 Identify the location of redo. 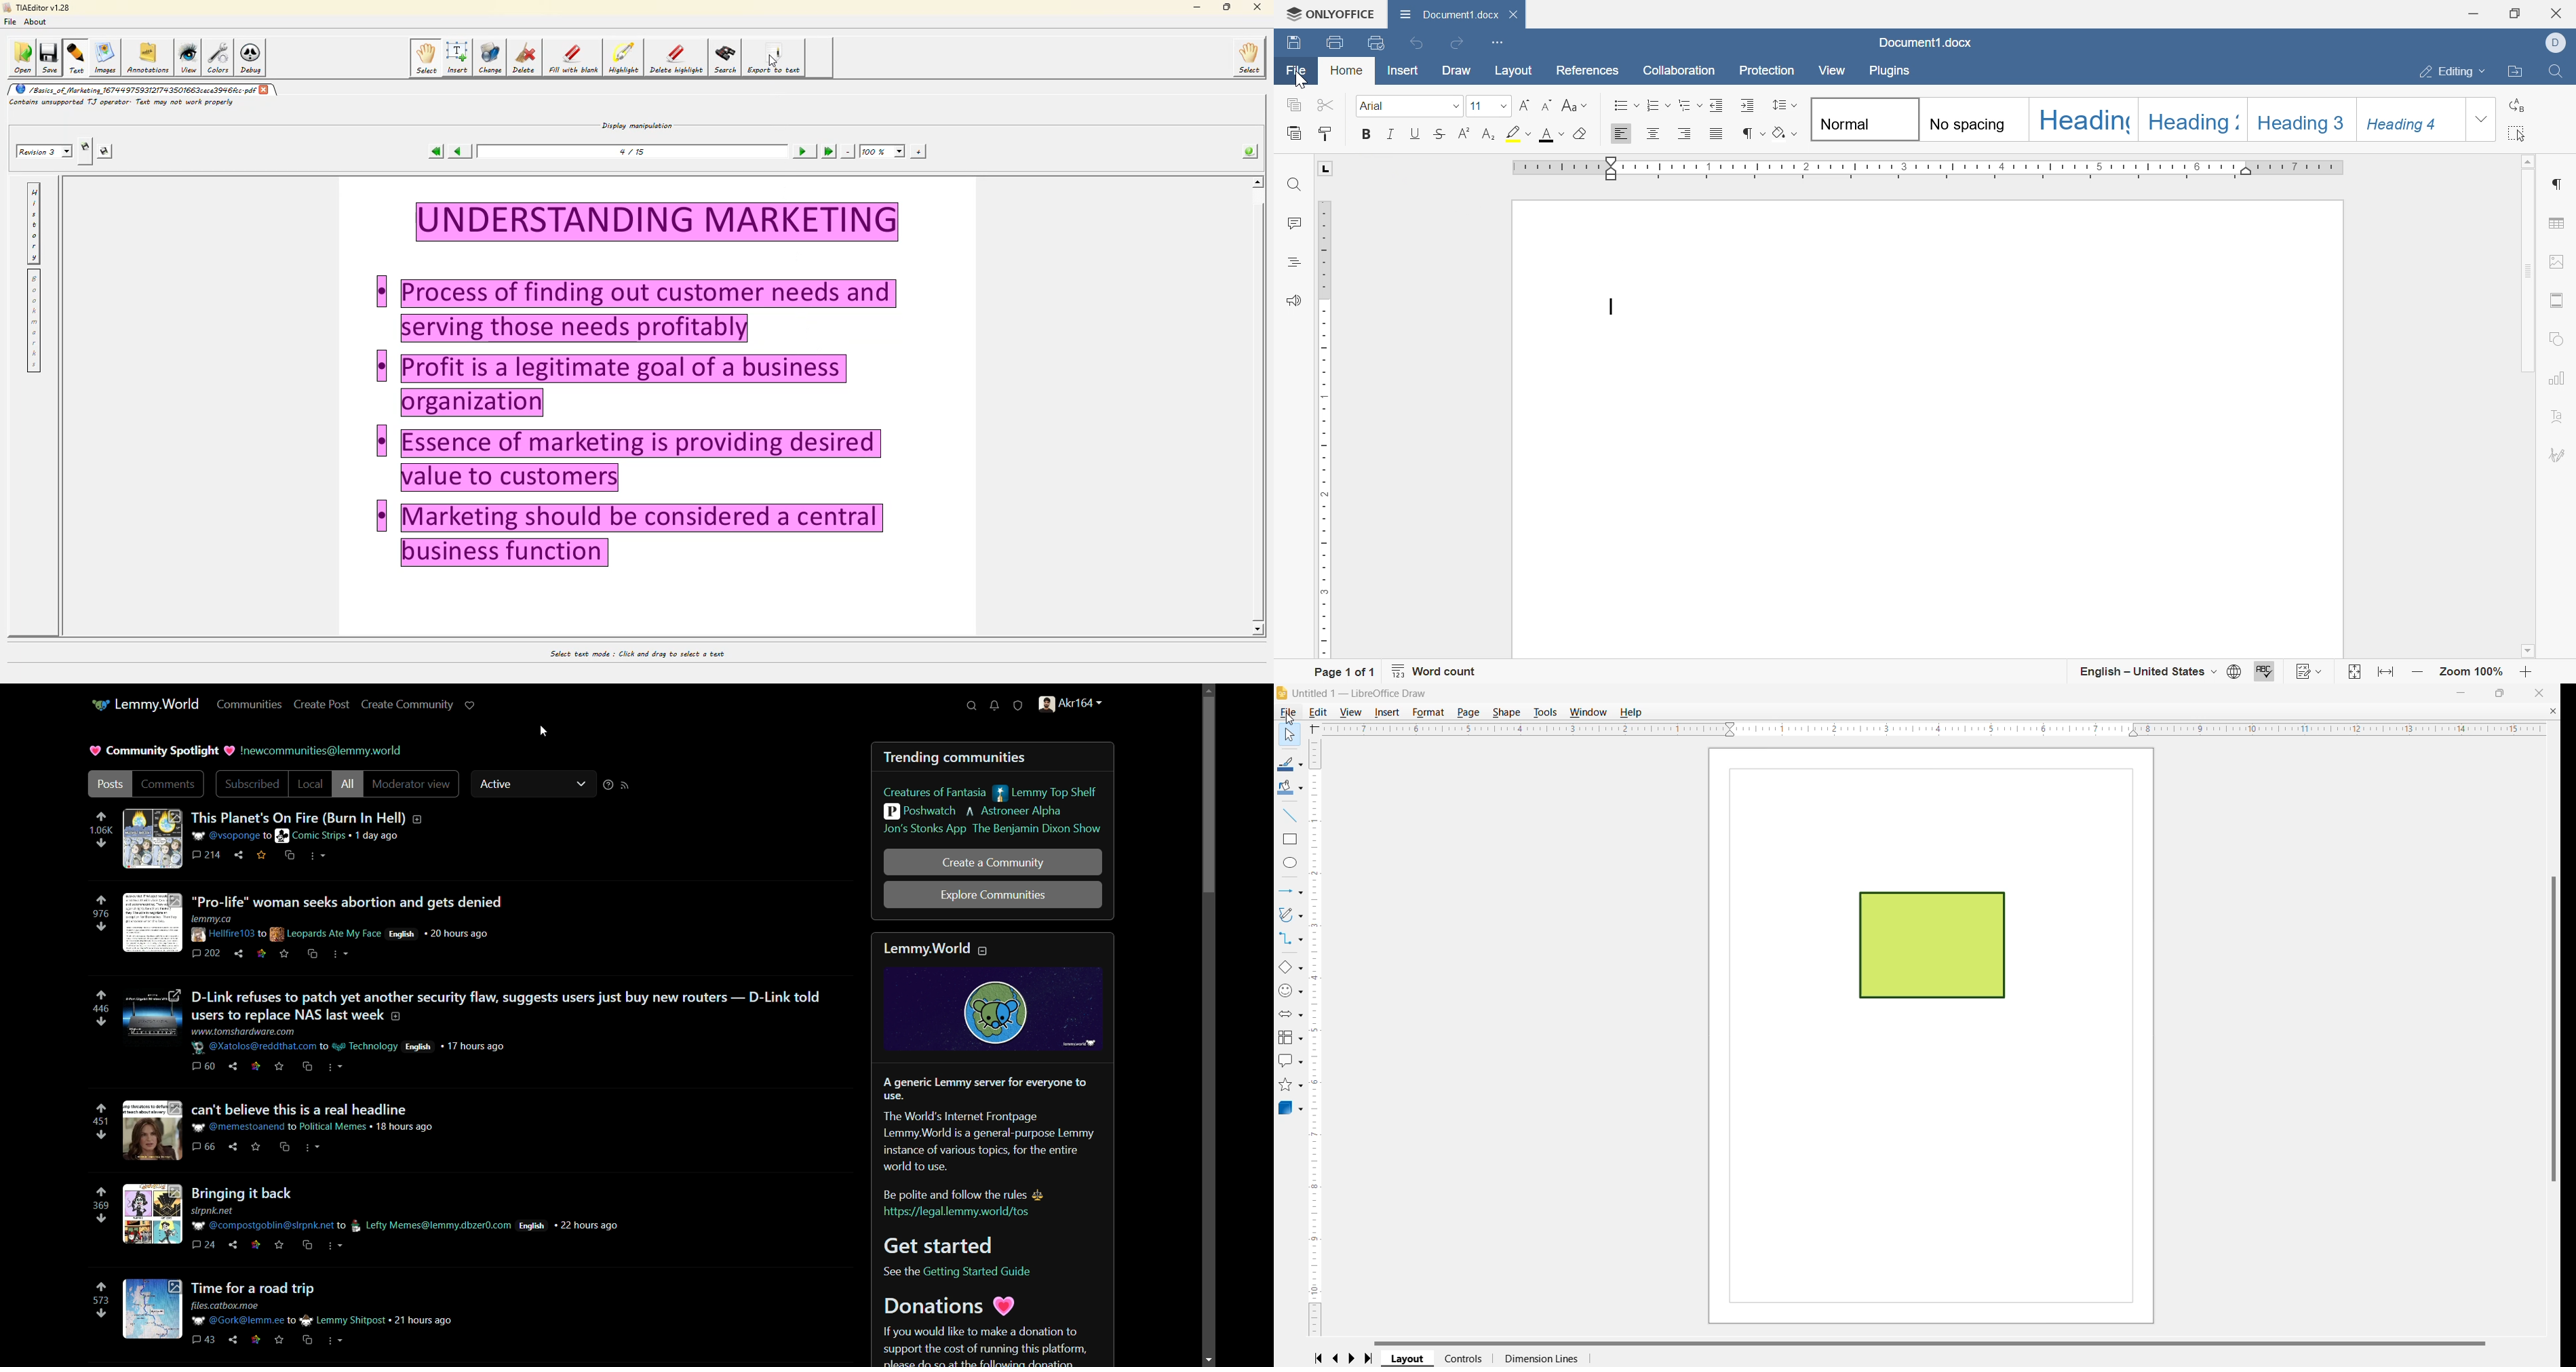
(1457, 42).